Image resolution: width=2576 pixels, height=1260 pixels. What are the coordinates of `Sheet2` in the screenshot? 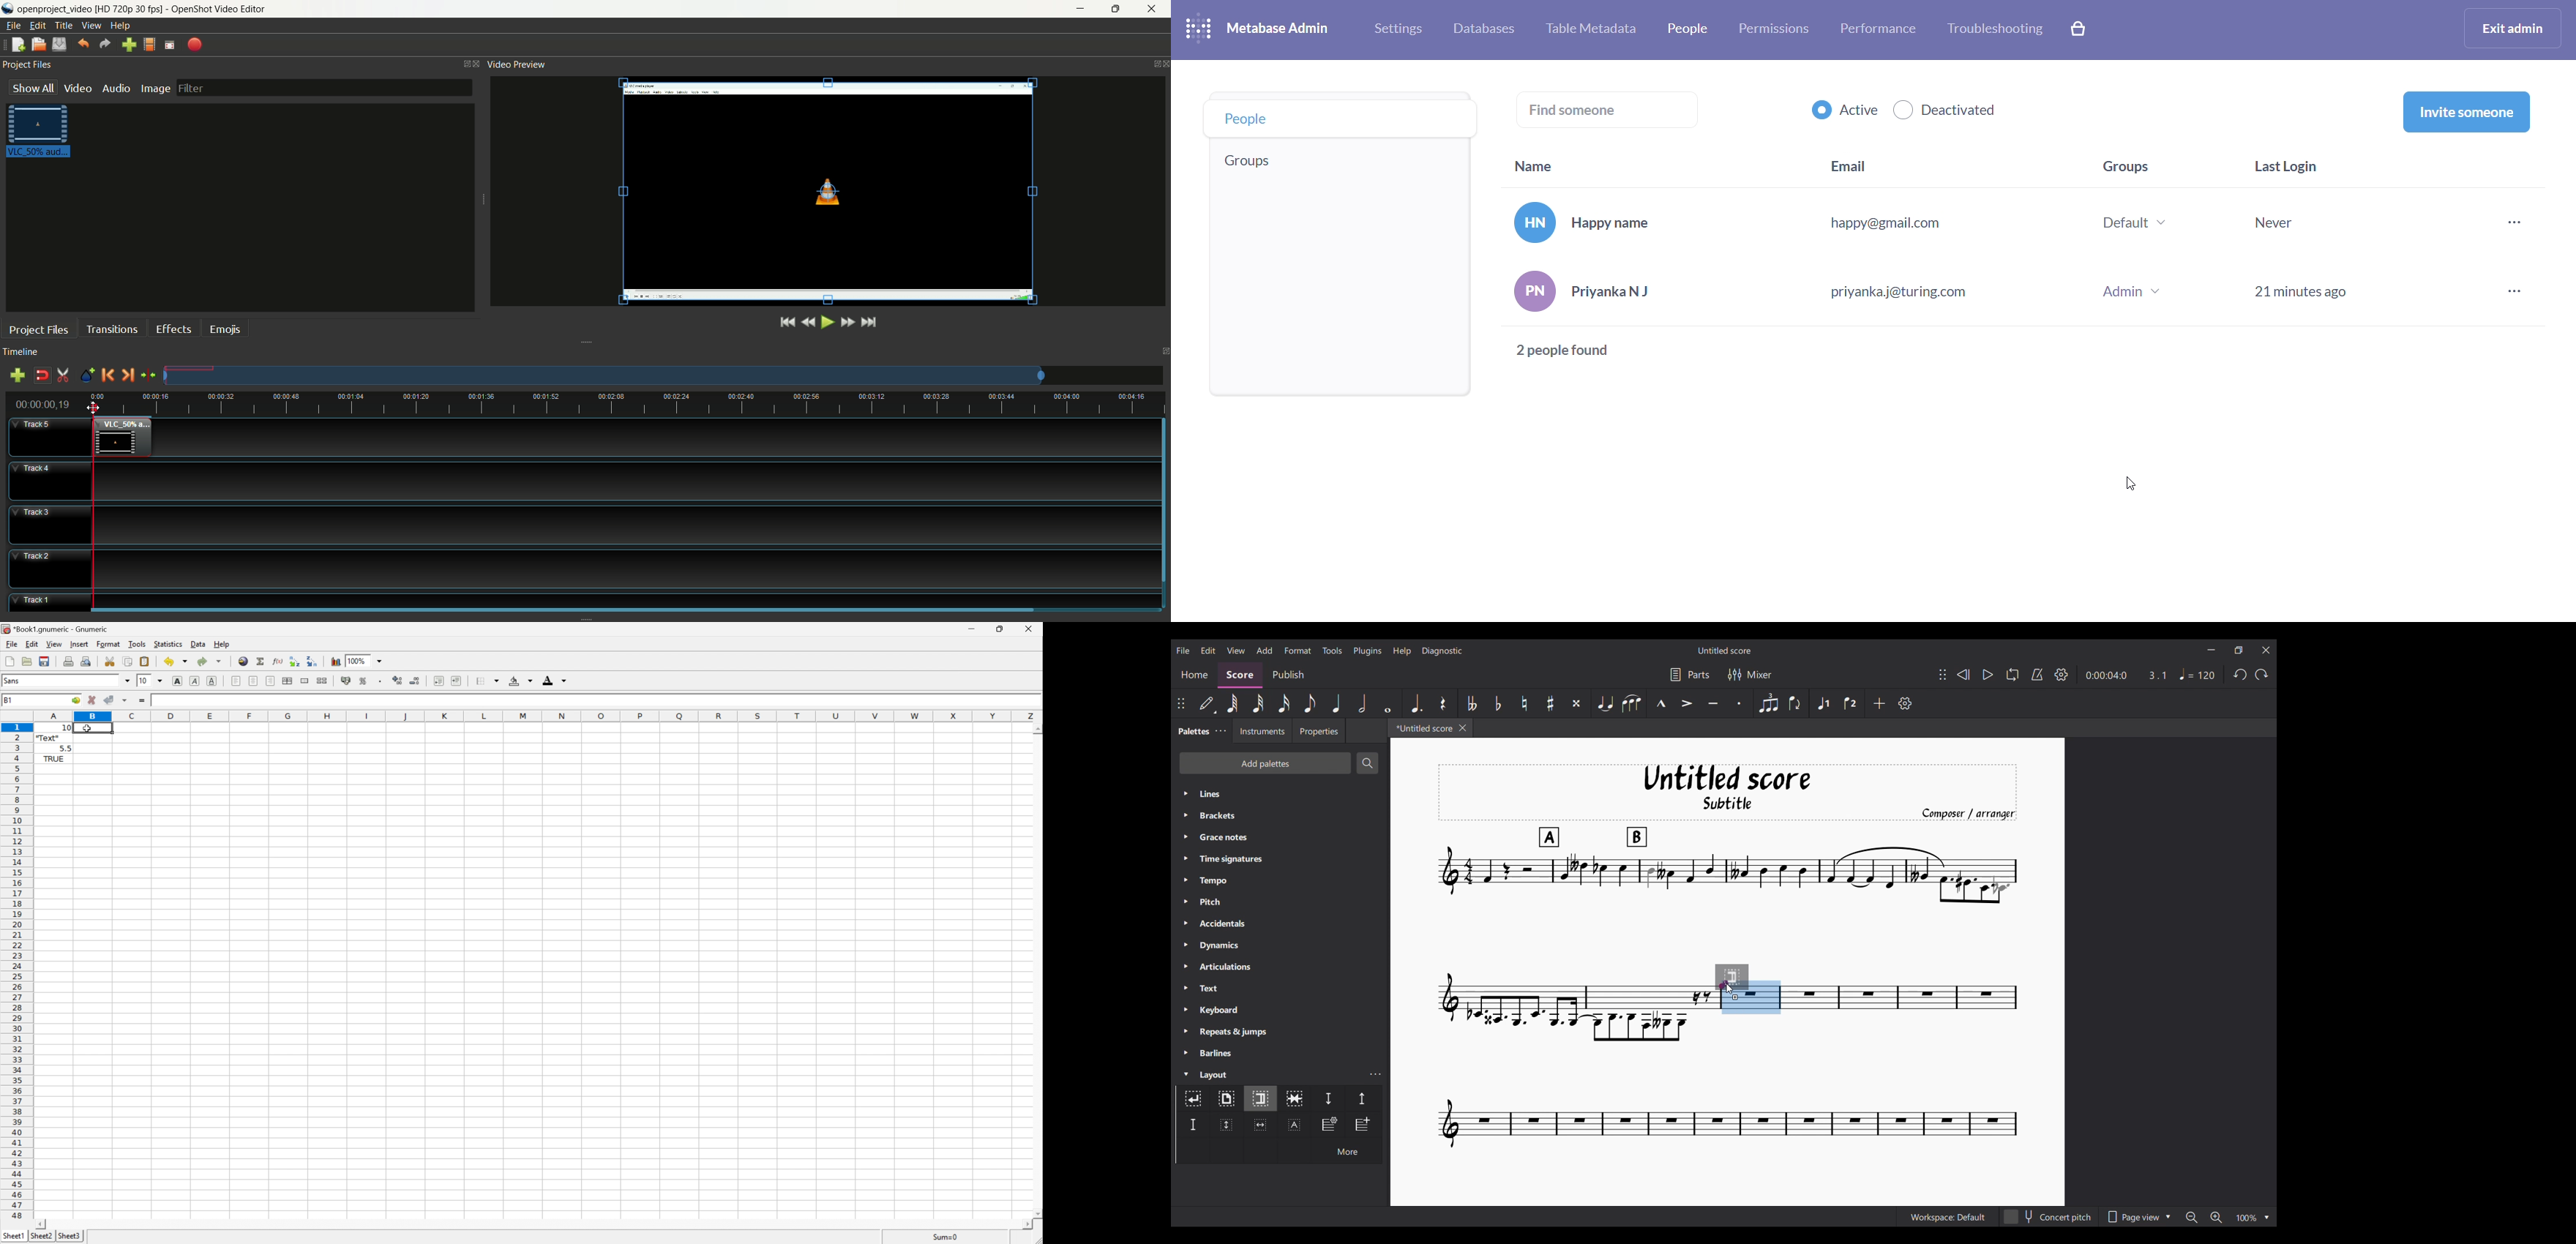 It's located at (40, 1237).